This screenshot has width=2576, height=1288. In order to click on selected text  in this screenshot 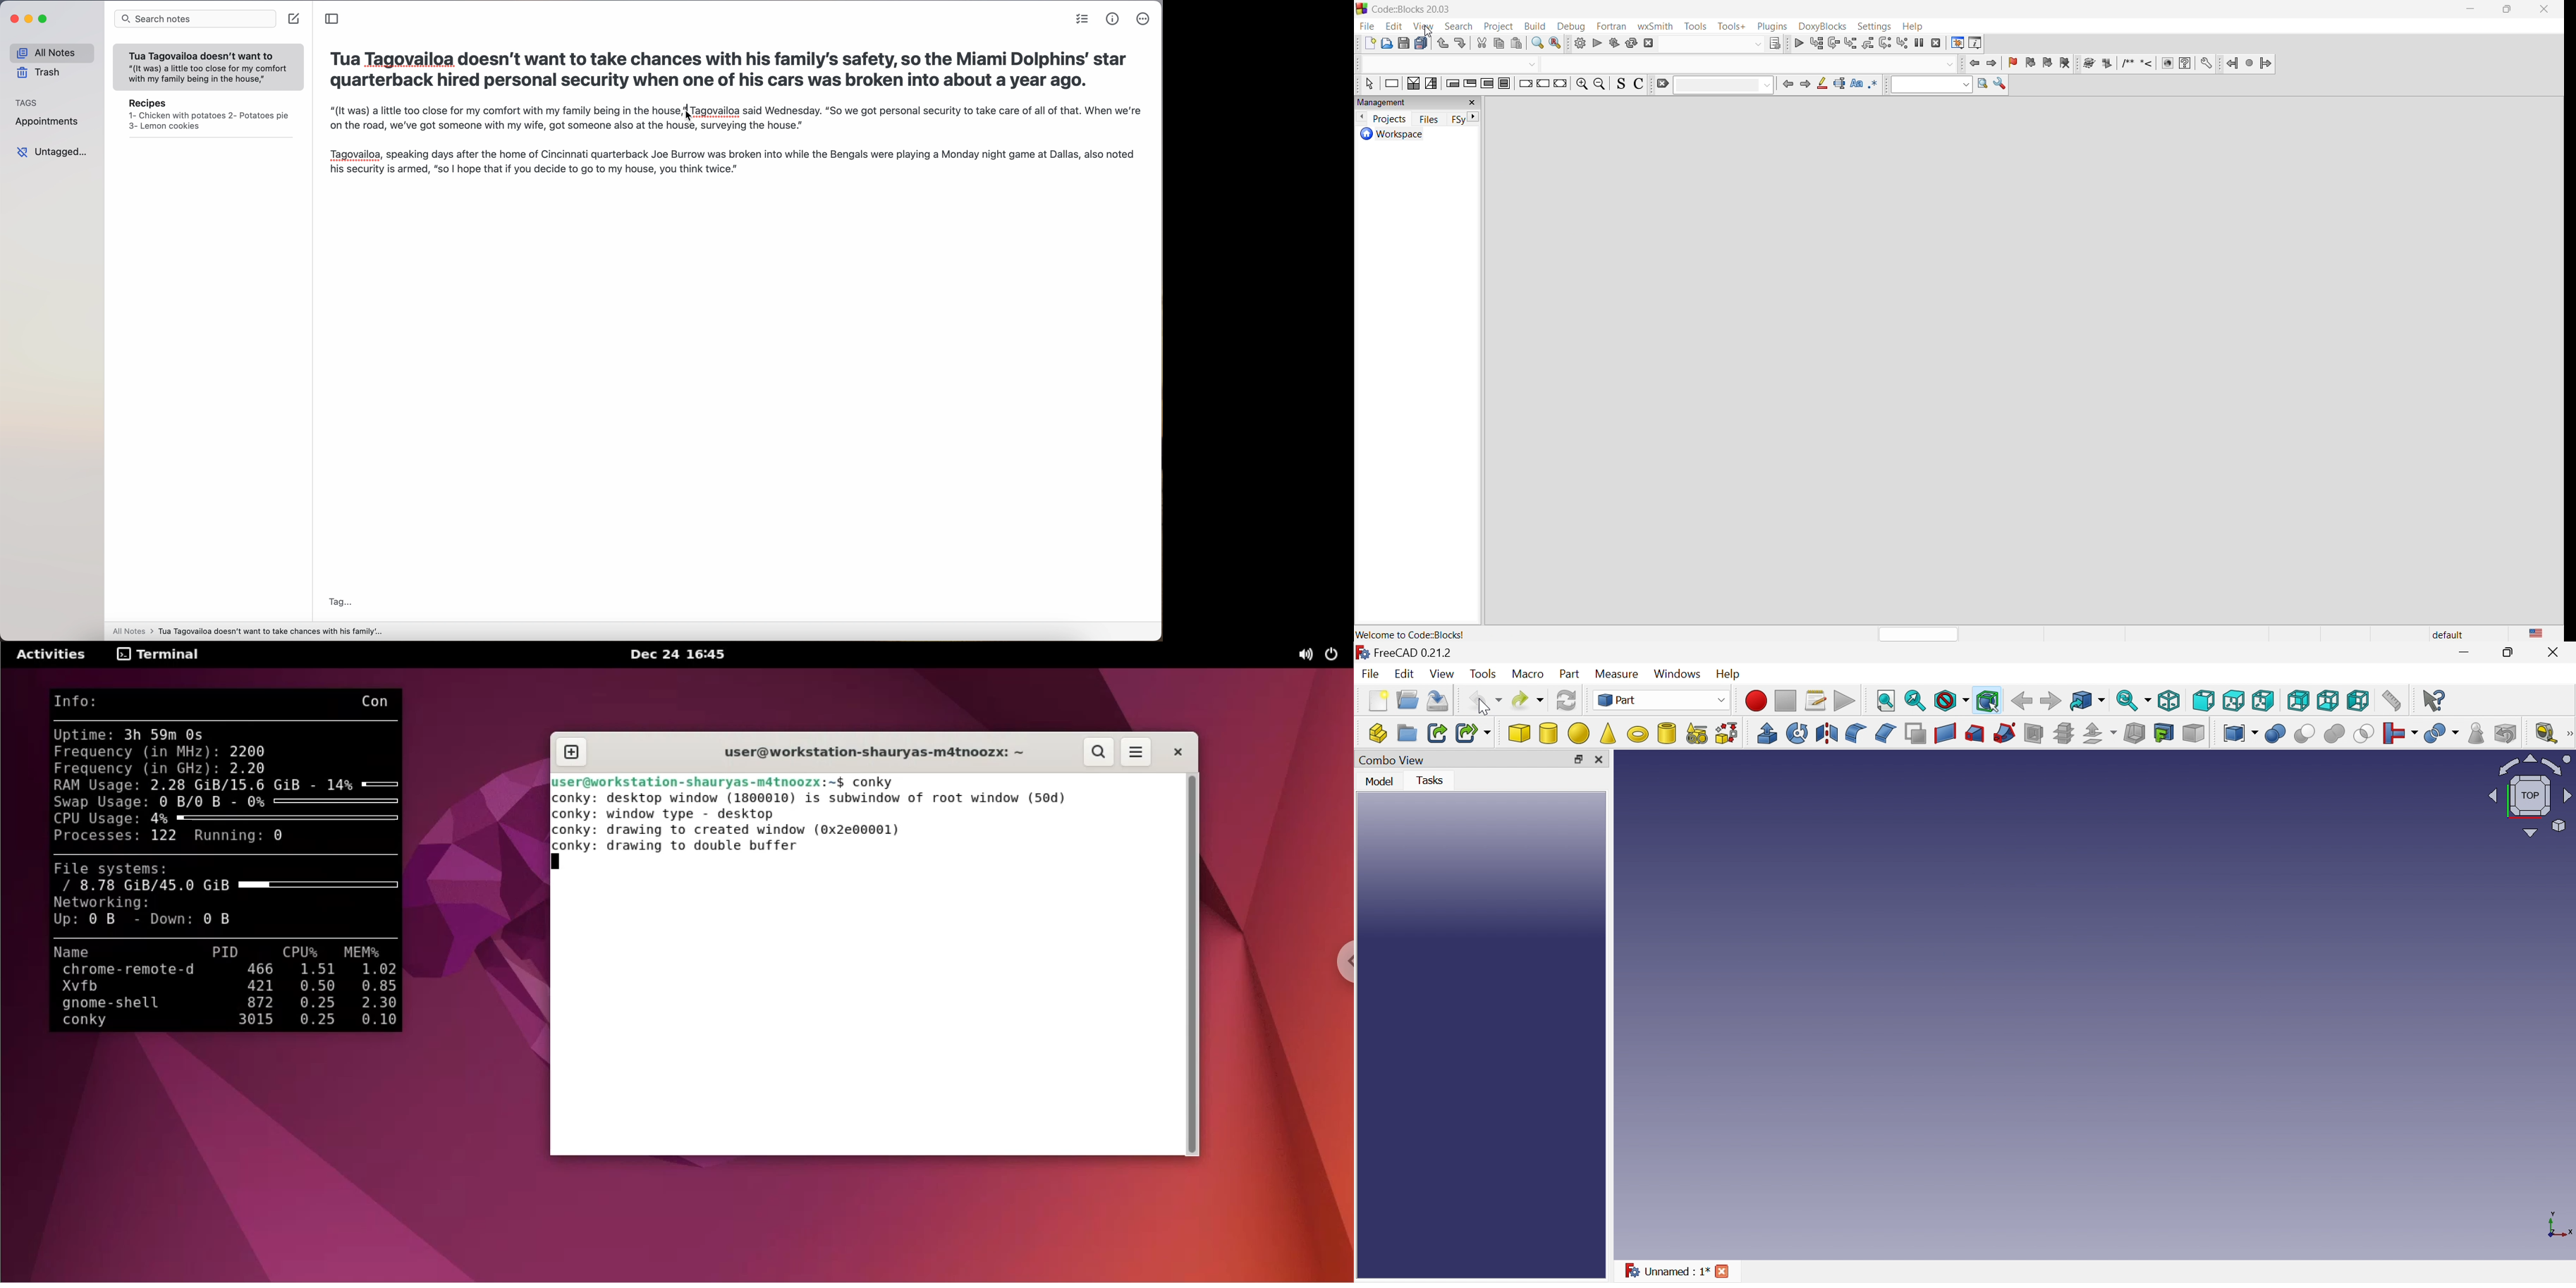, I will do `click(1841, 85)`.